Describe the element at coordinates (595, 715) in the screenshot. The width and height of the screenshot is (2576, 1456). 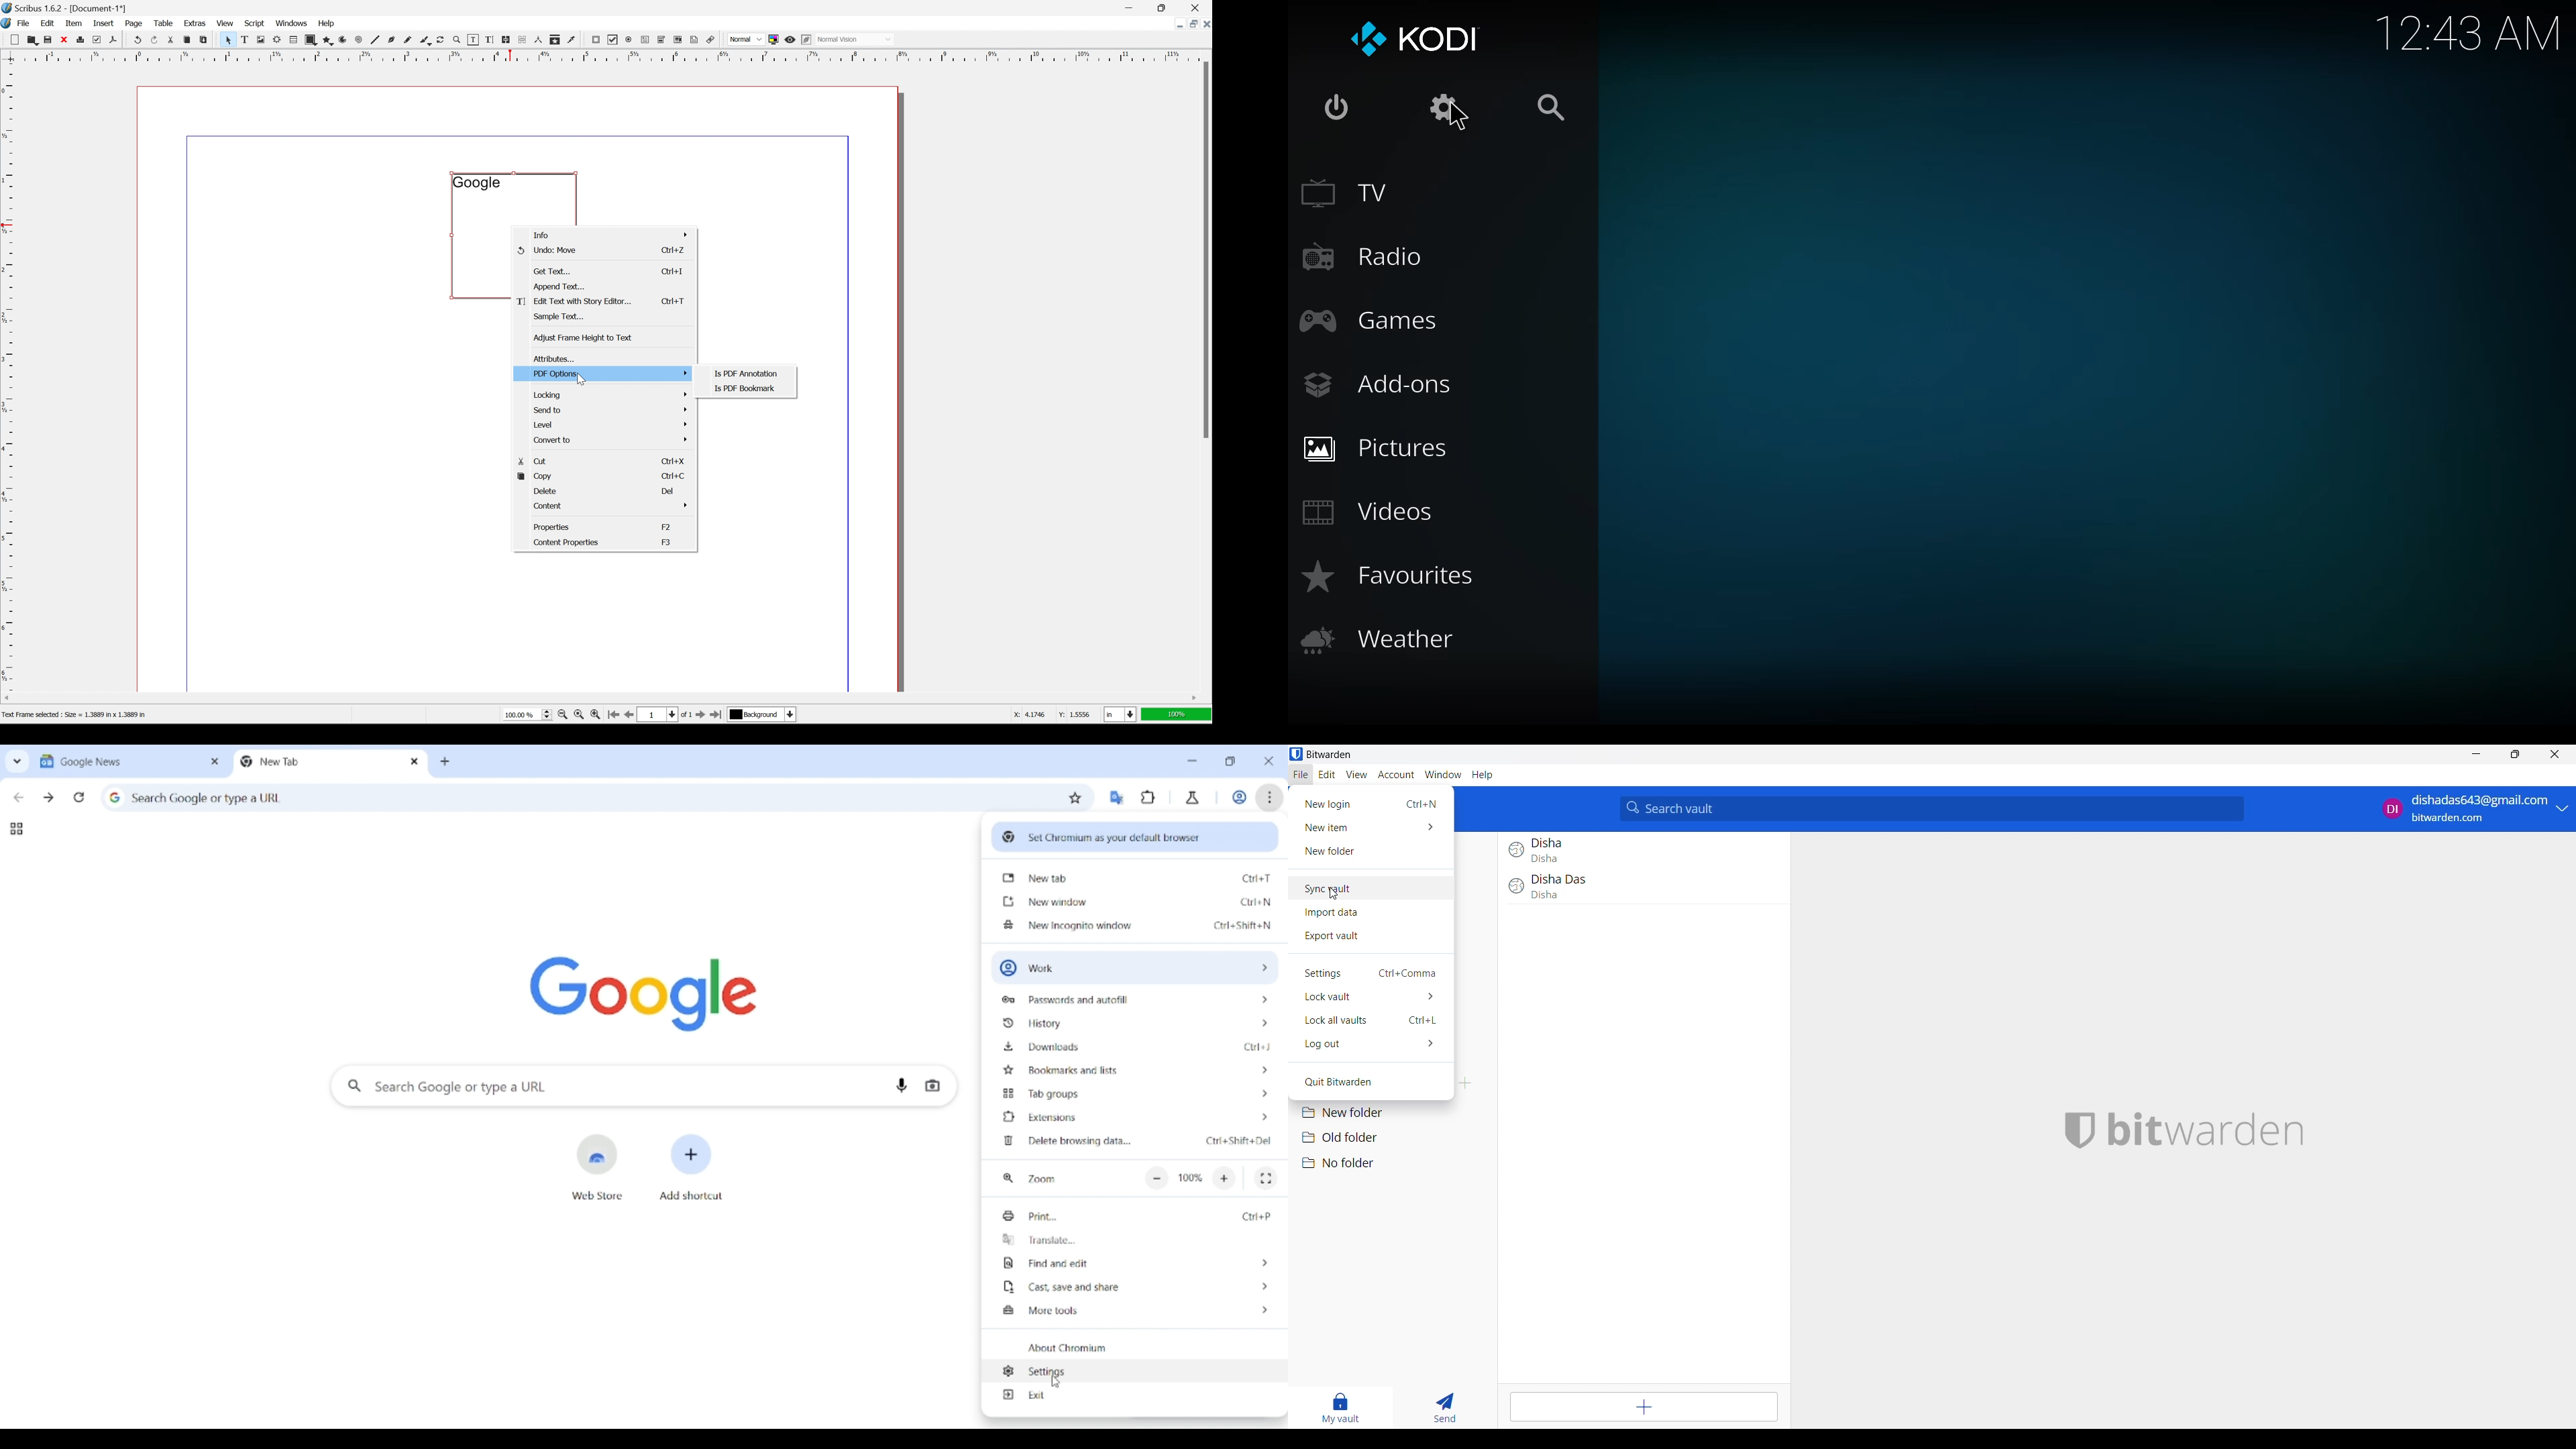
I see `zoom in` at that location.